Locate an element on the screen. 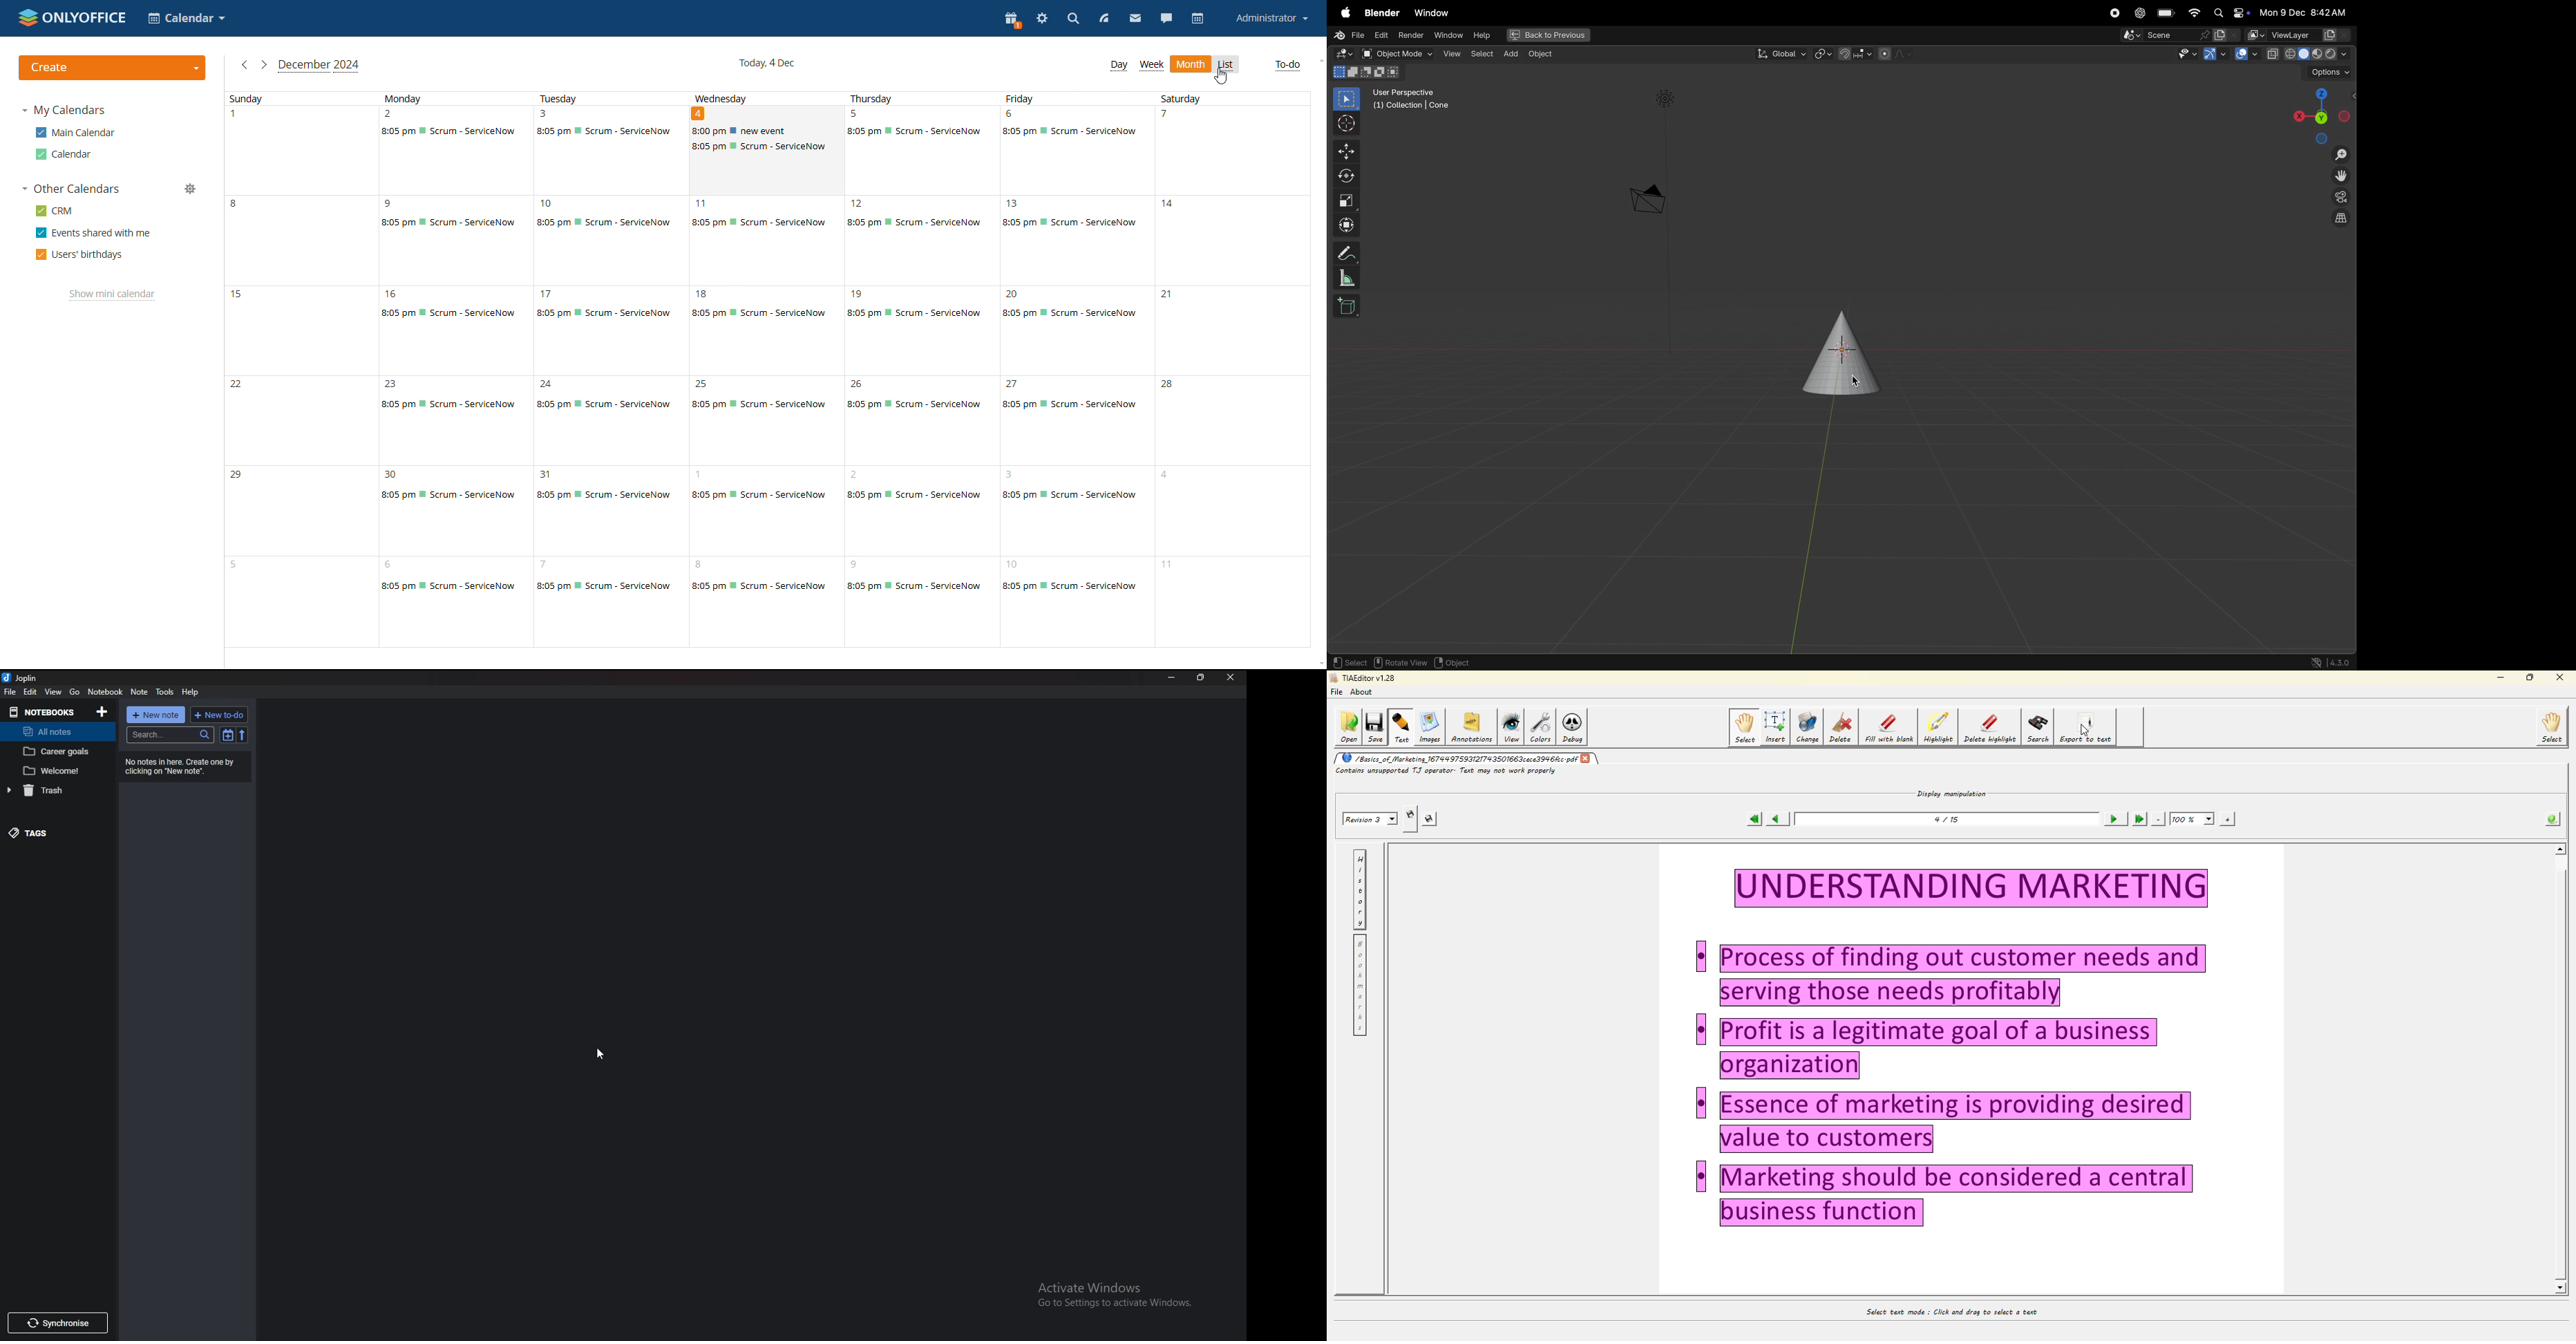 The width and height of the screenshot is (2576, 1344). reverse sort order is located at coordinates (242, 735).